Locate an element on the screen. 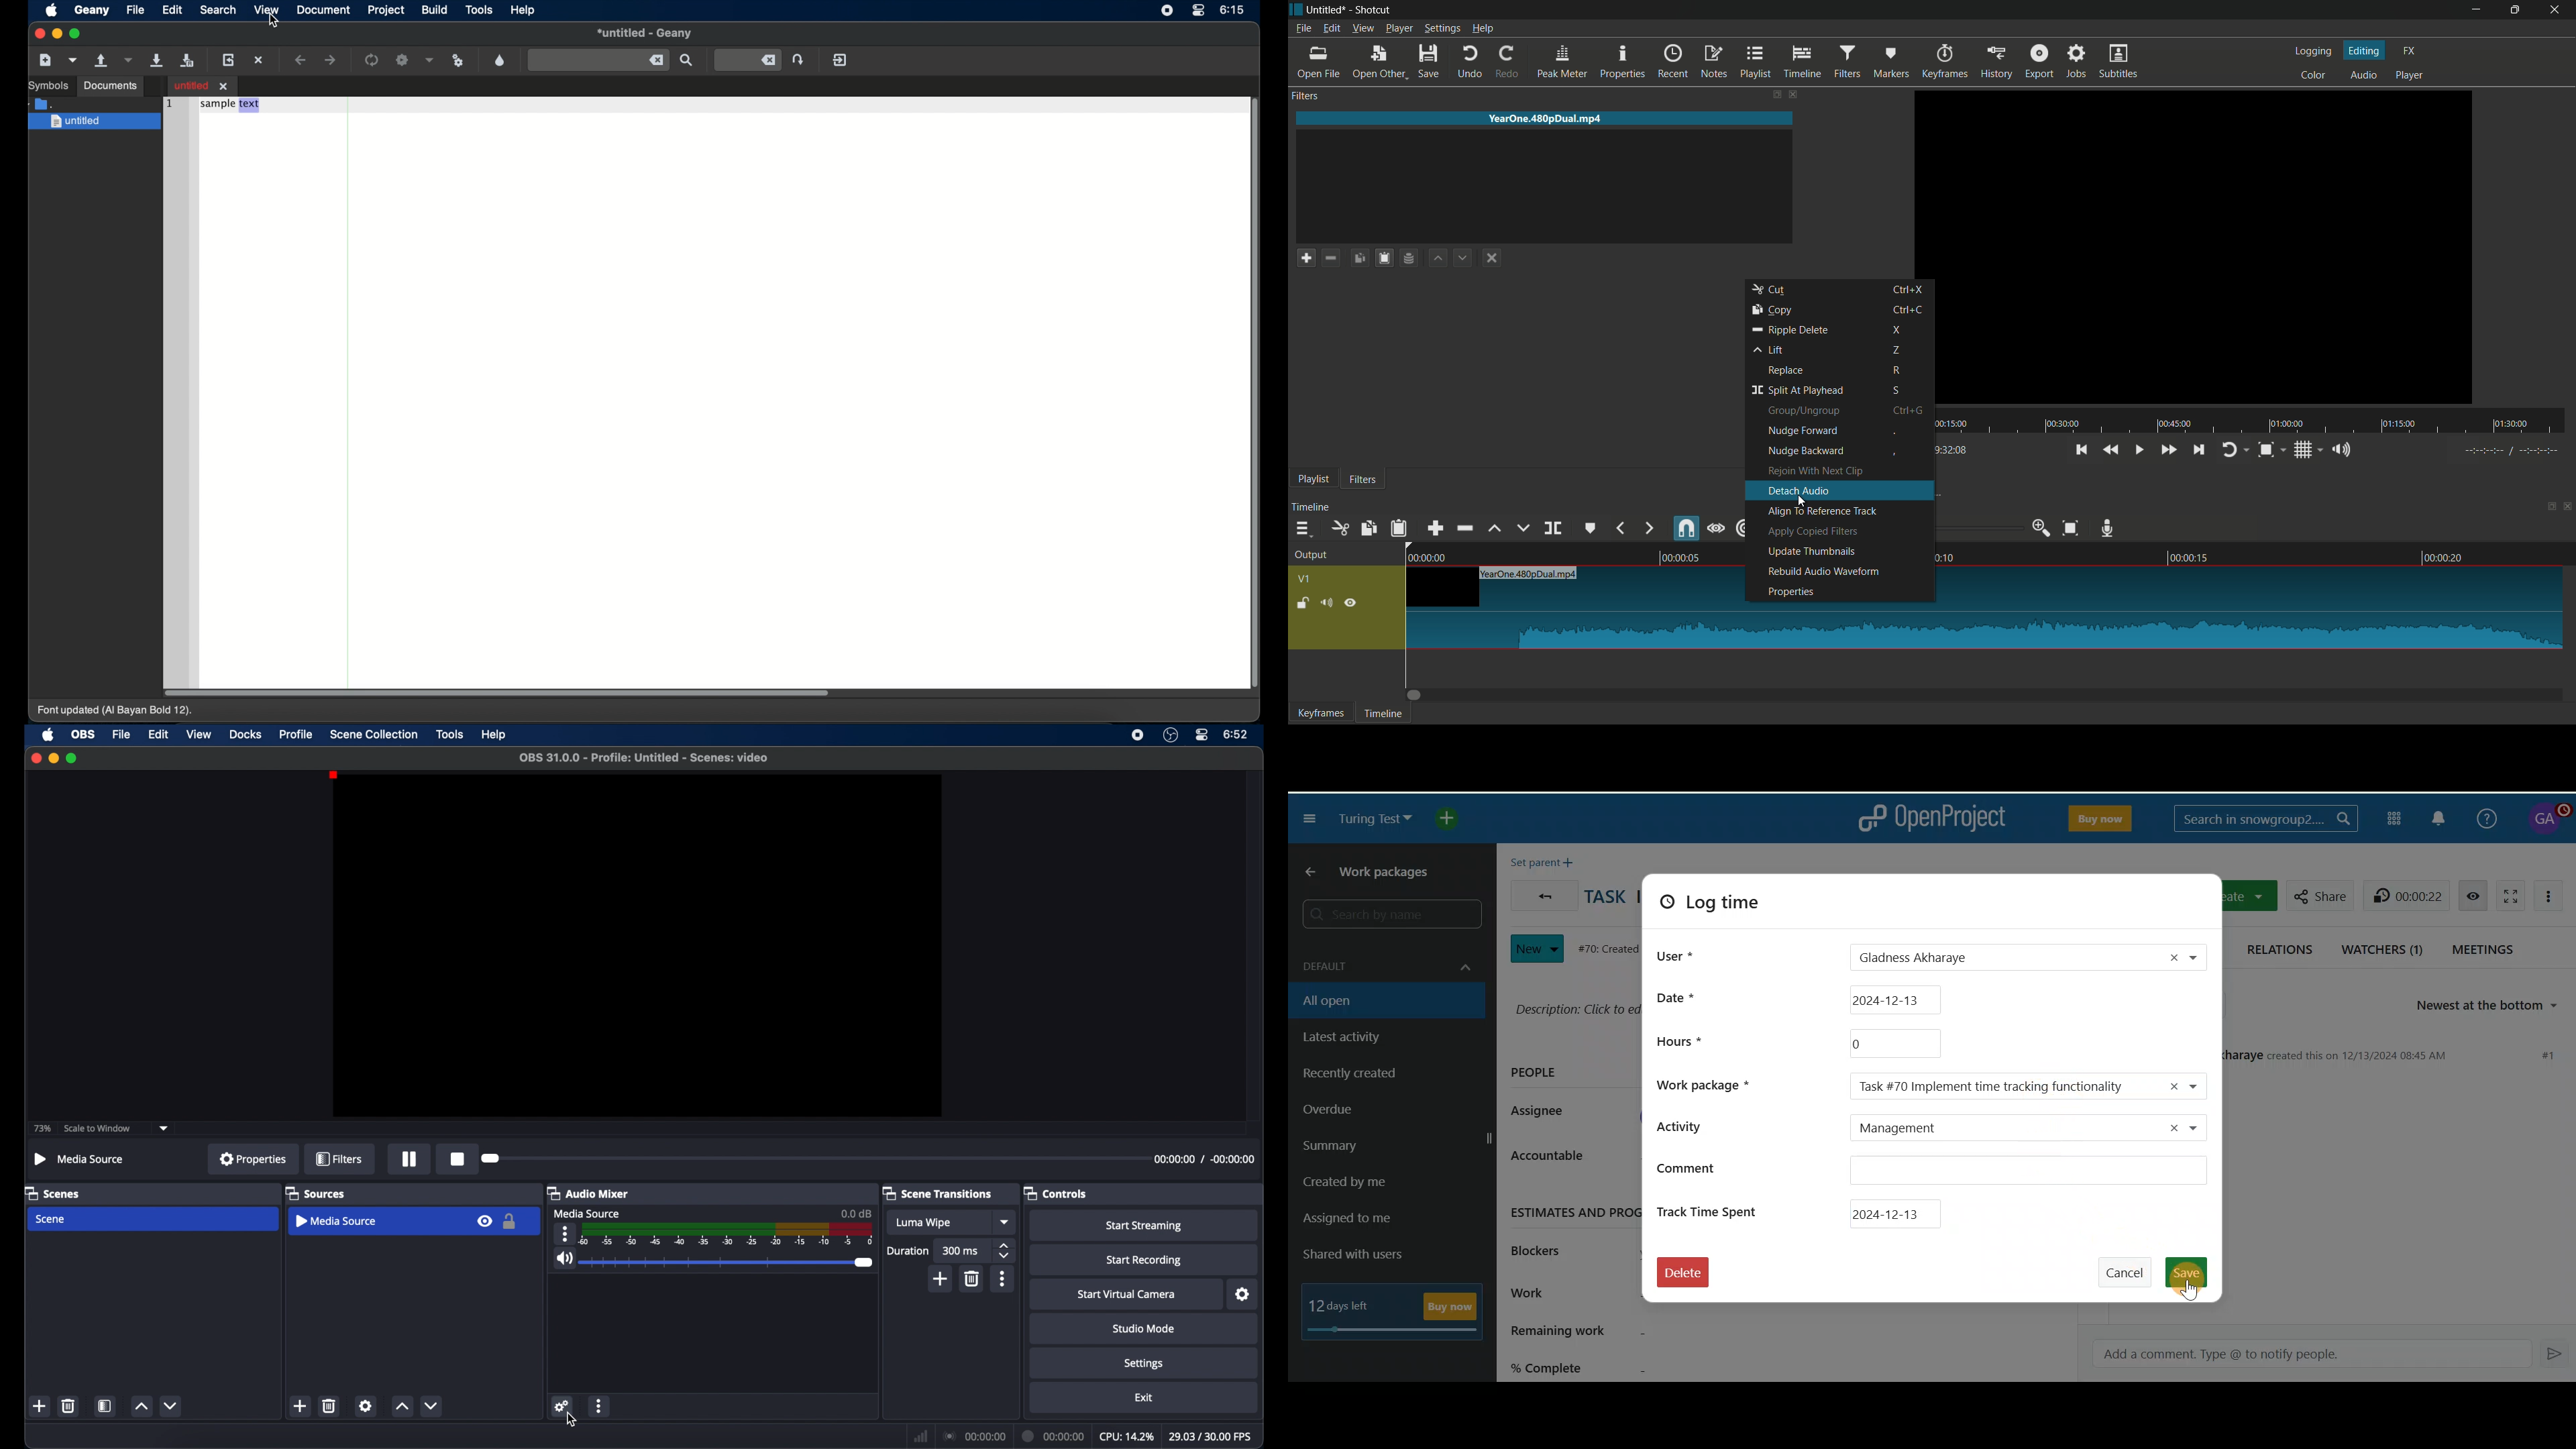  Assignee is located at coordinates (1544, 1112).